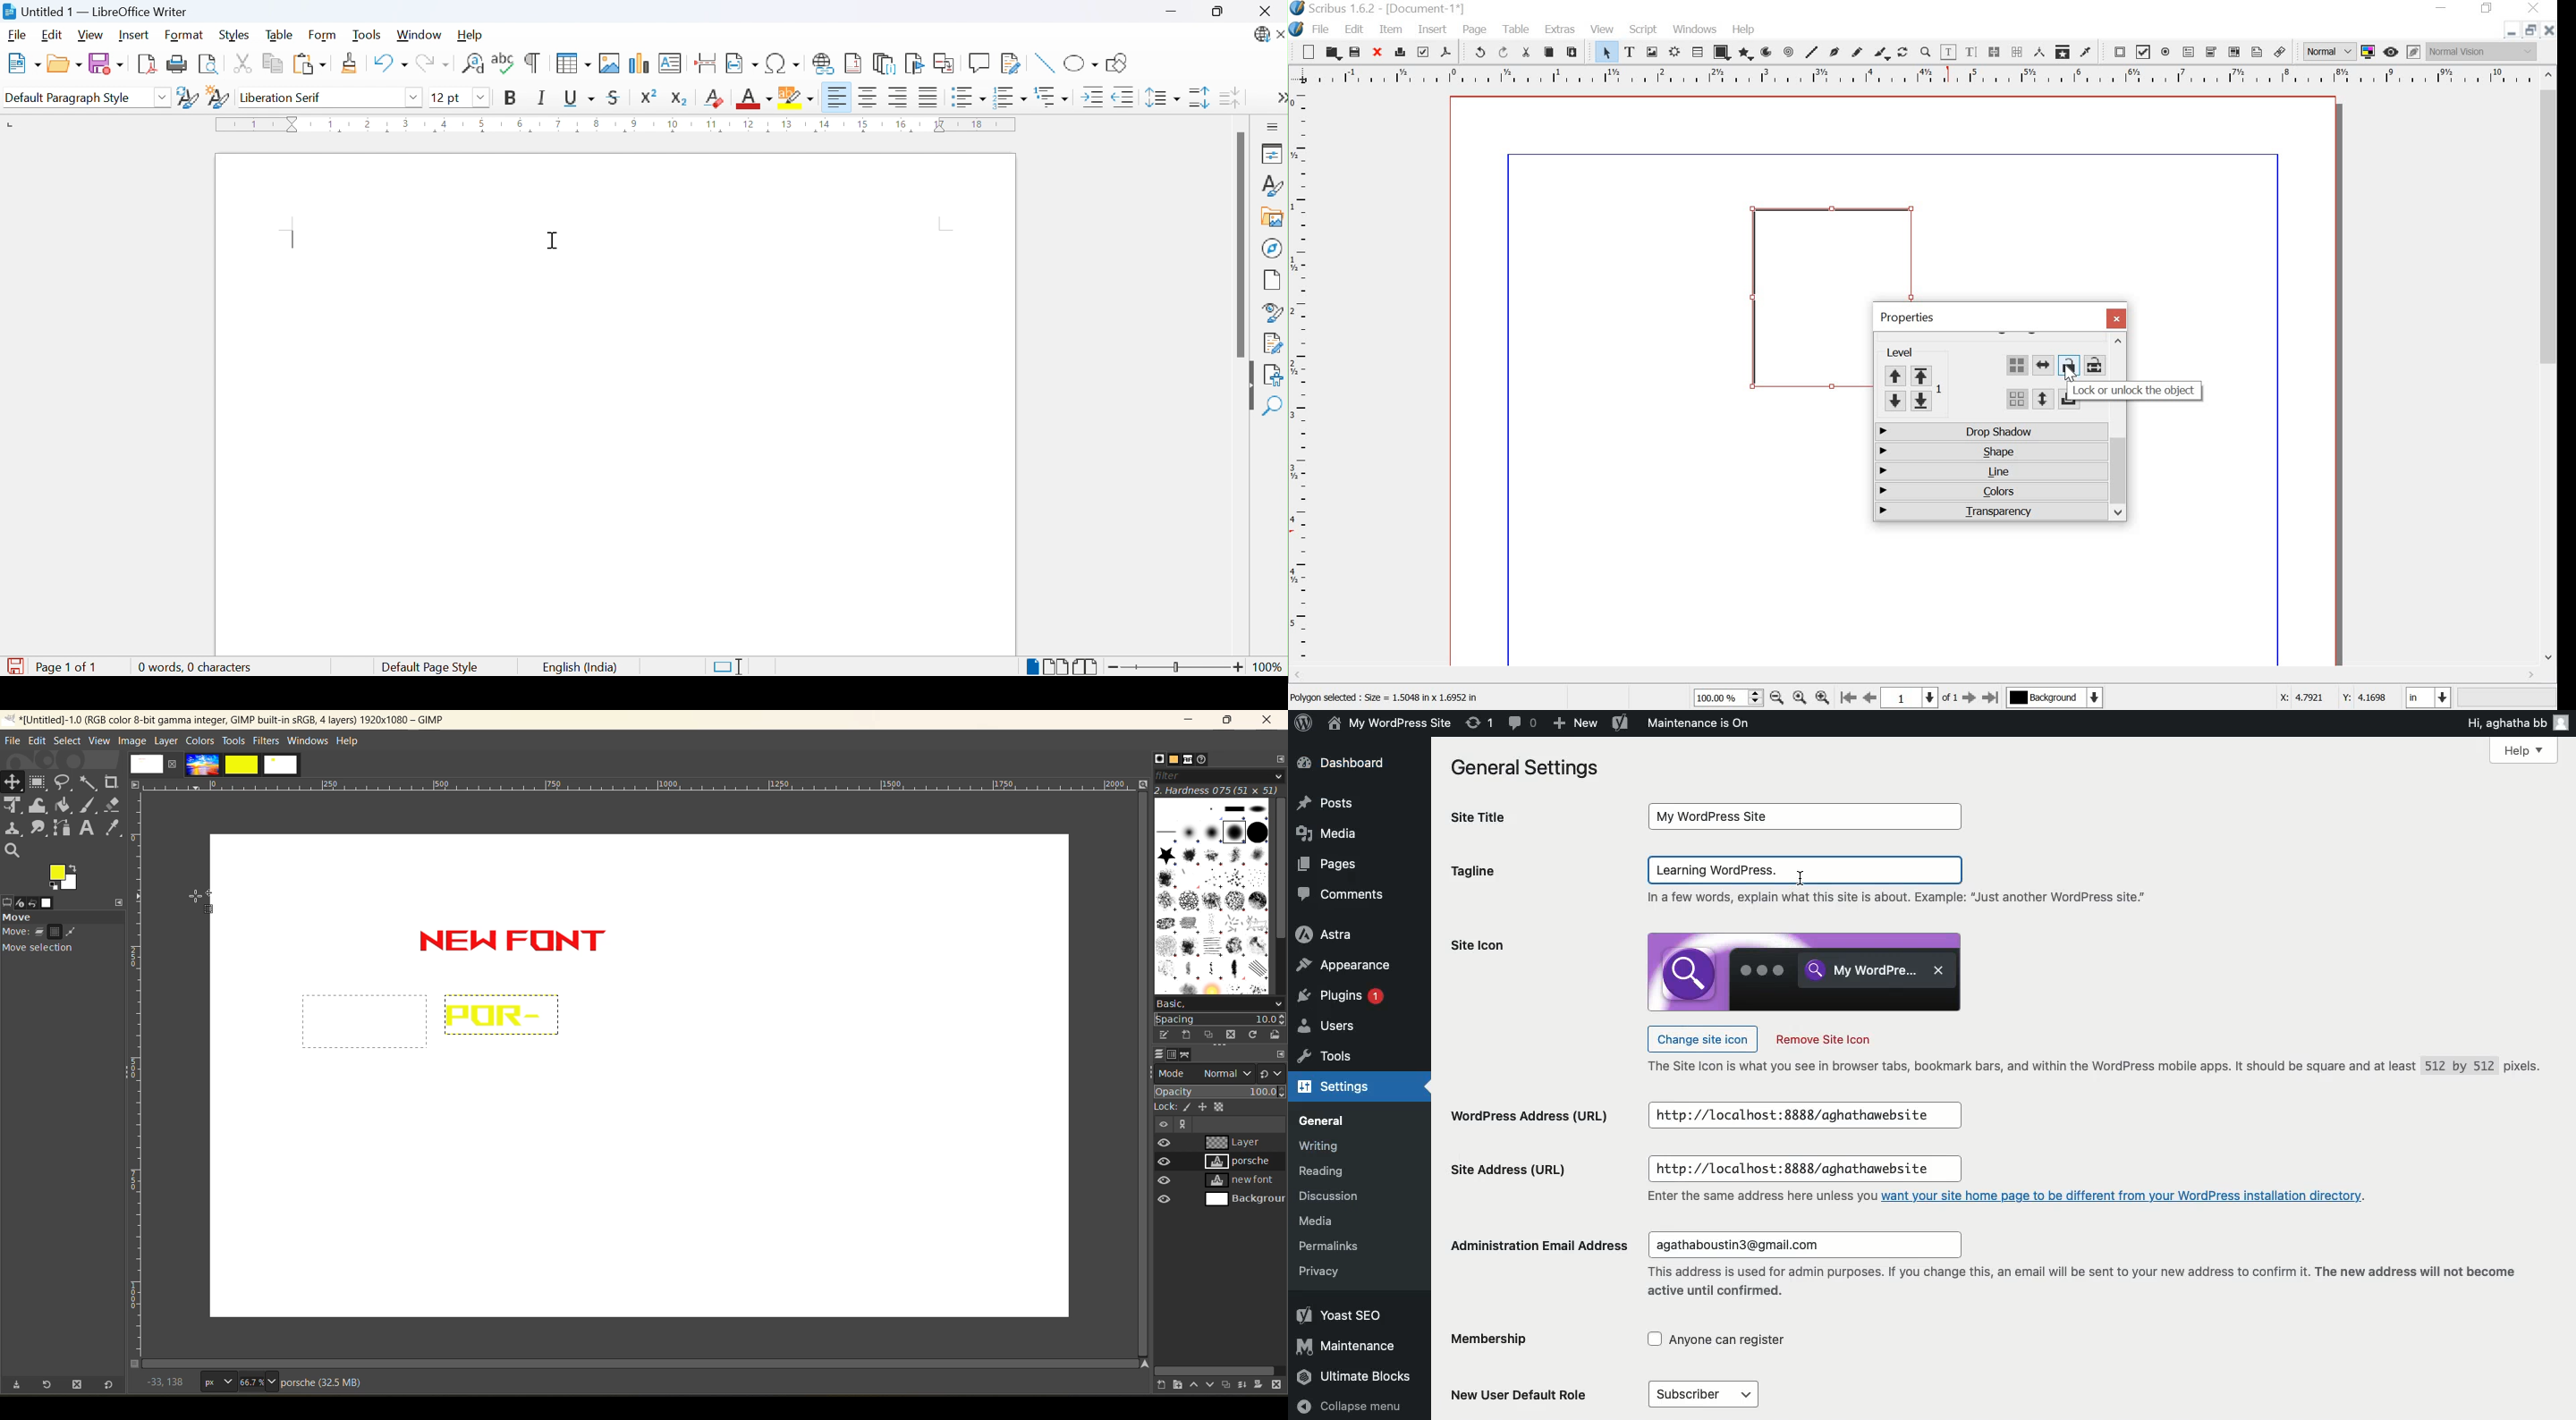 The image size is (2576, 1428). I want to click on restore down, so click(2487, 8).